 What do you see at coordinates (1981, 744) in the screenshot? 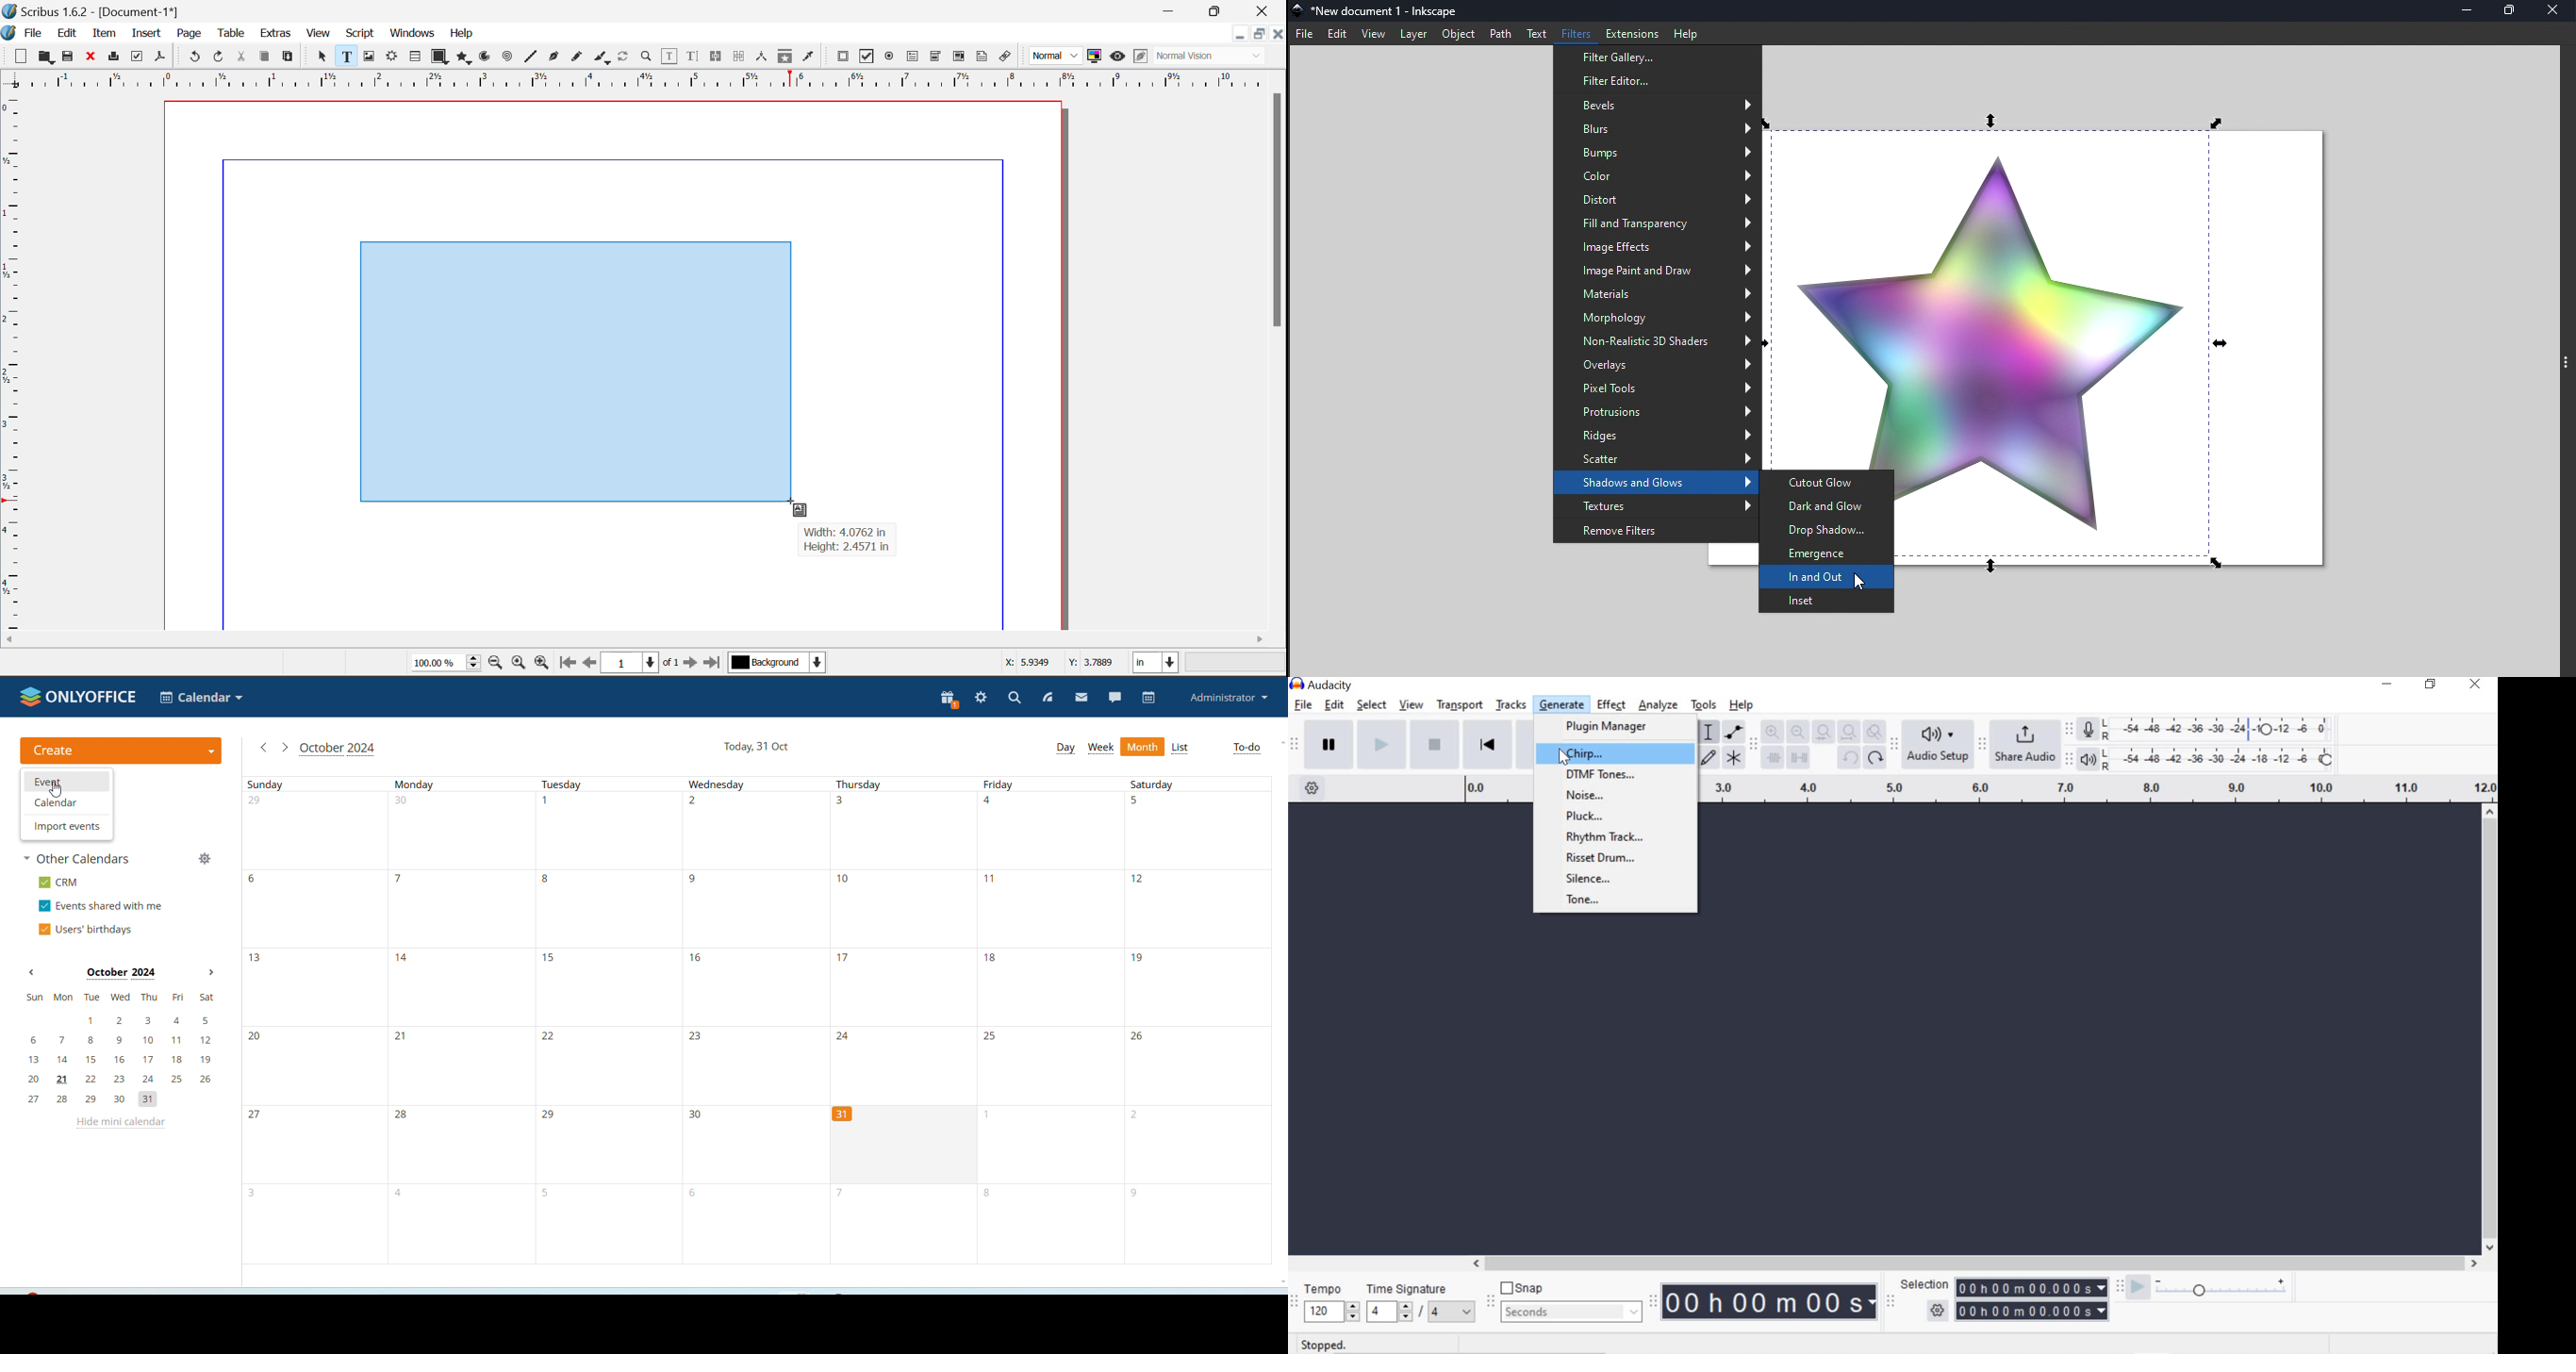
I see `Share audio toolbar` at bounding box center [1981, 744].